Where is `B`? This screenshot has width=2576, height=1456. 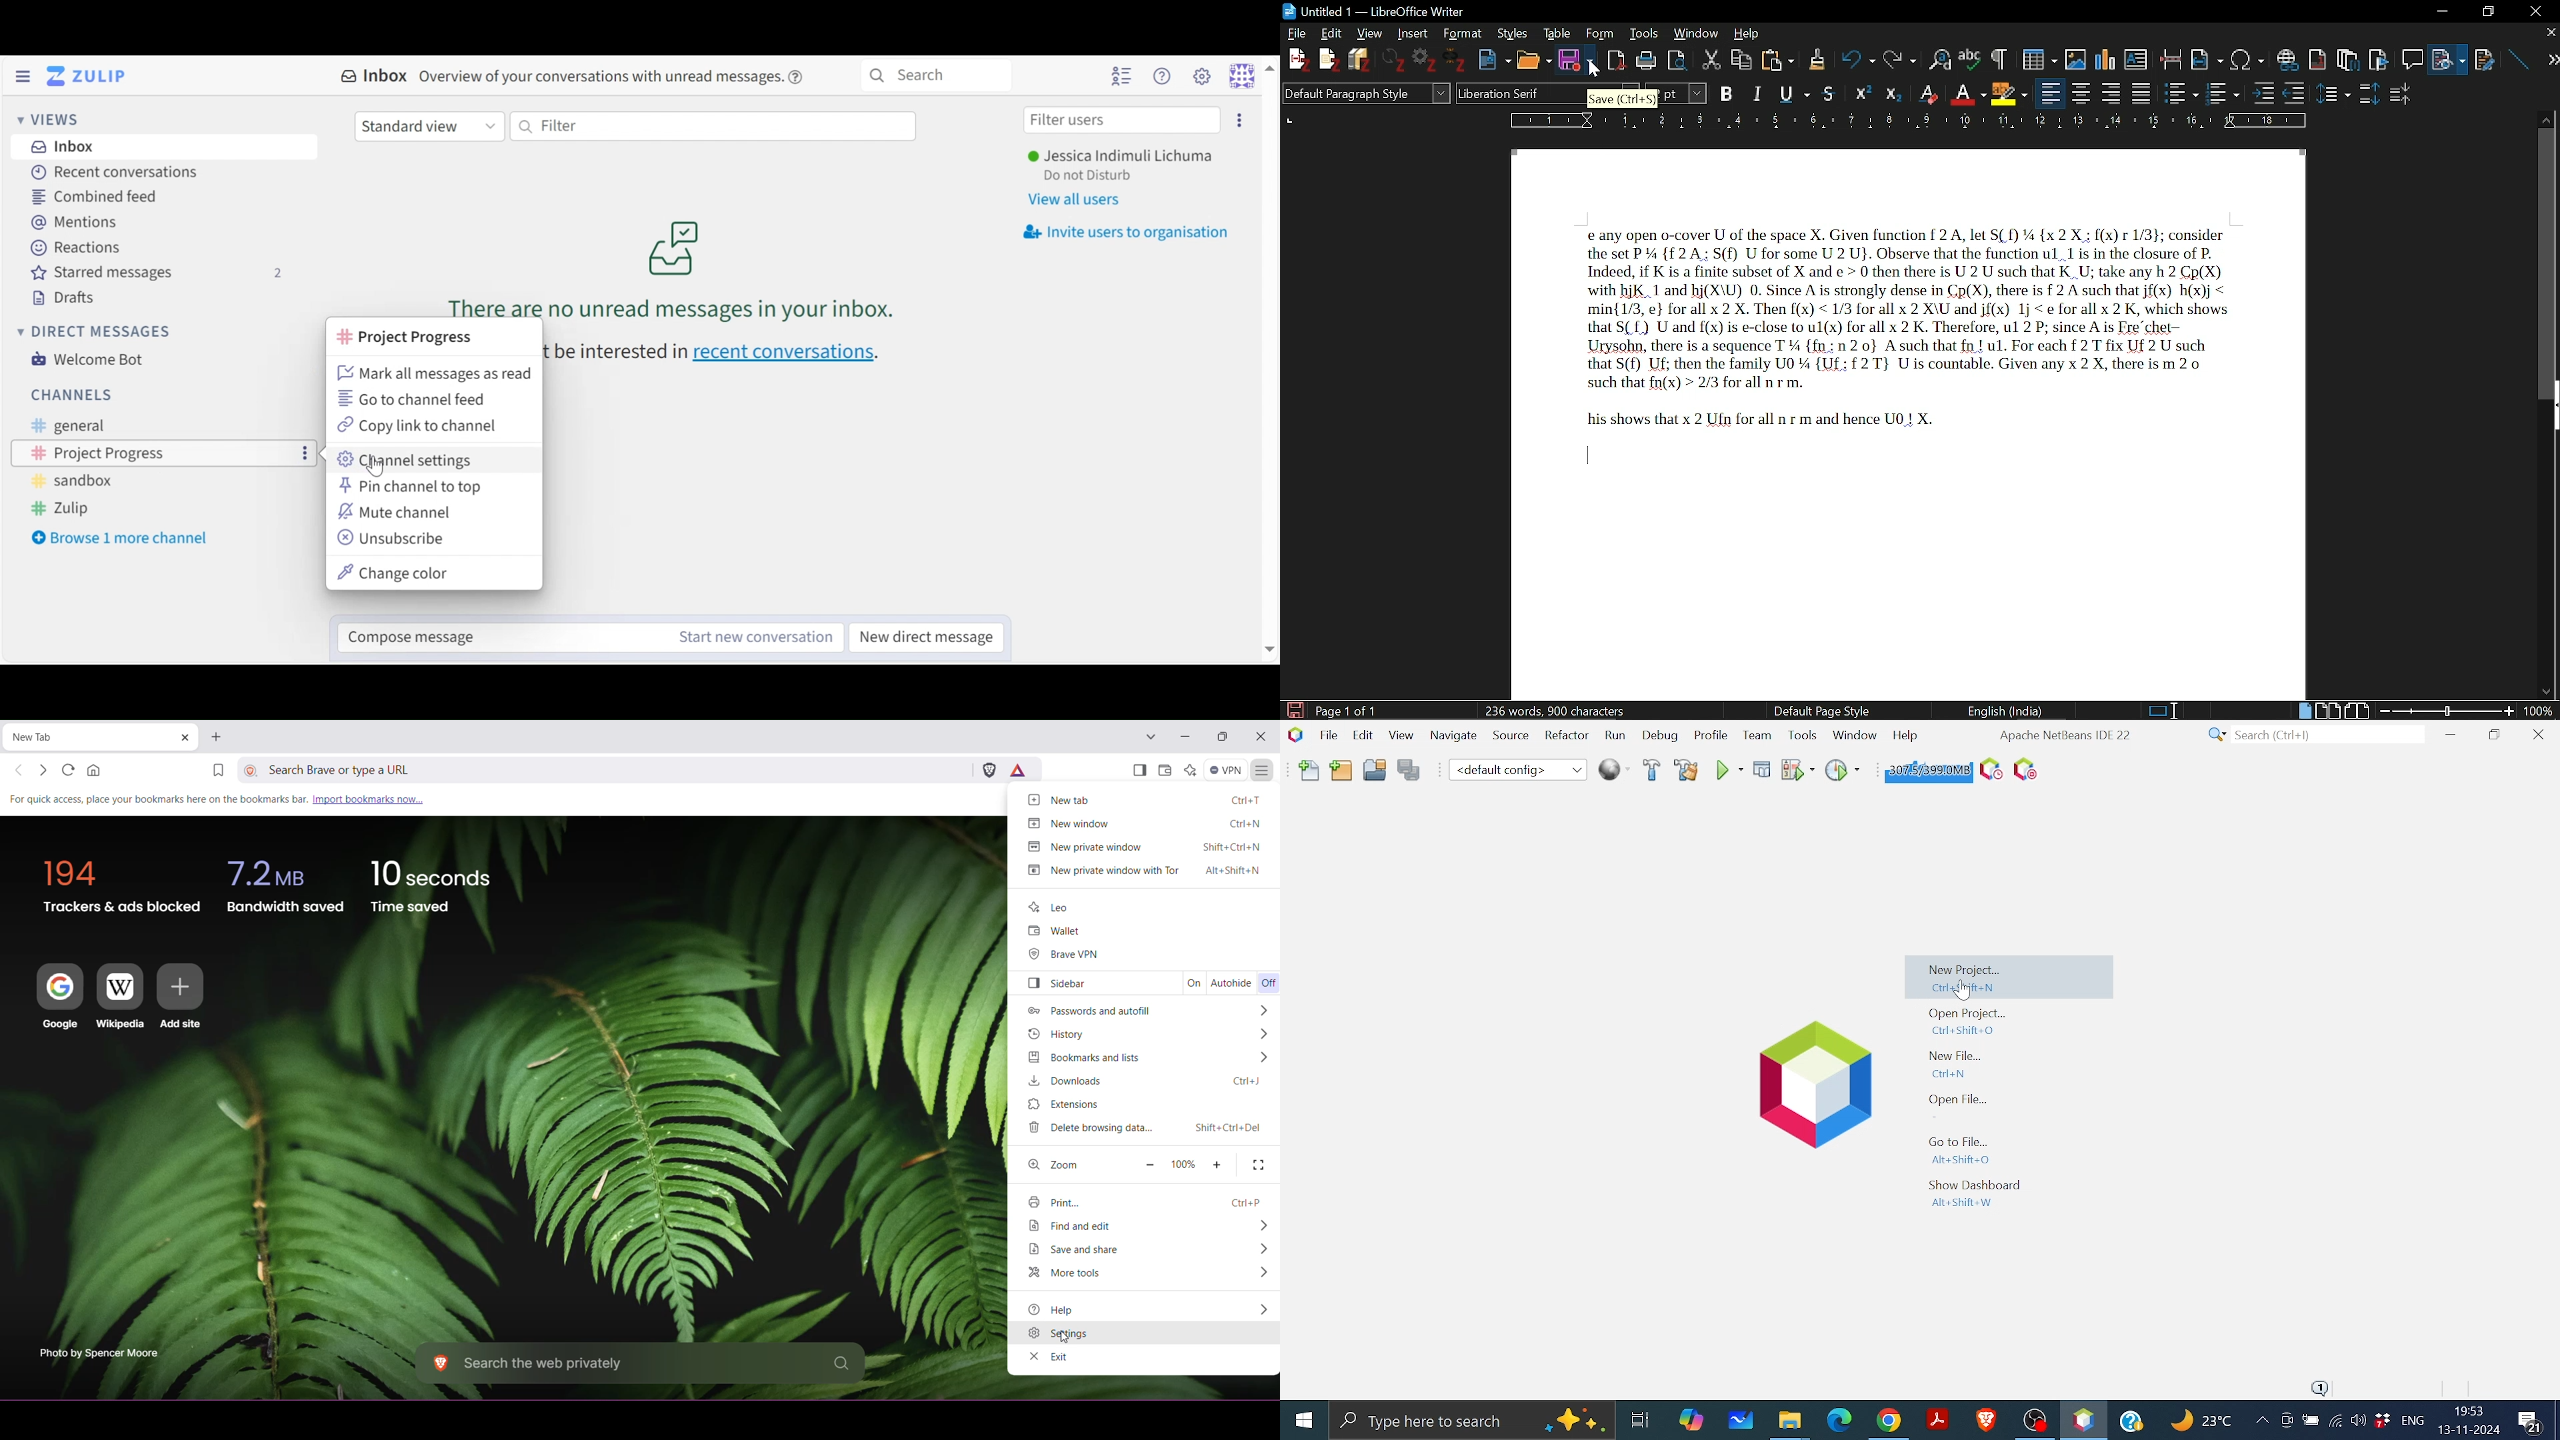 B is located at coordinates (1727, 92).